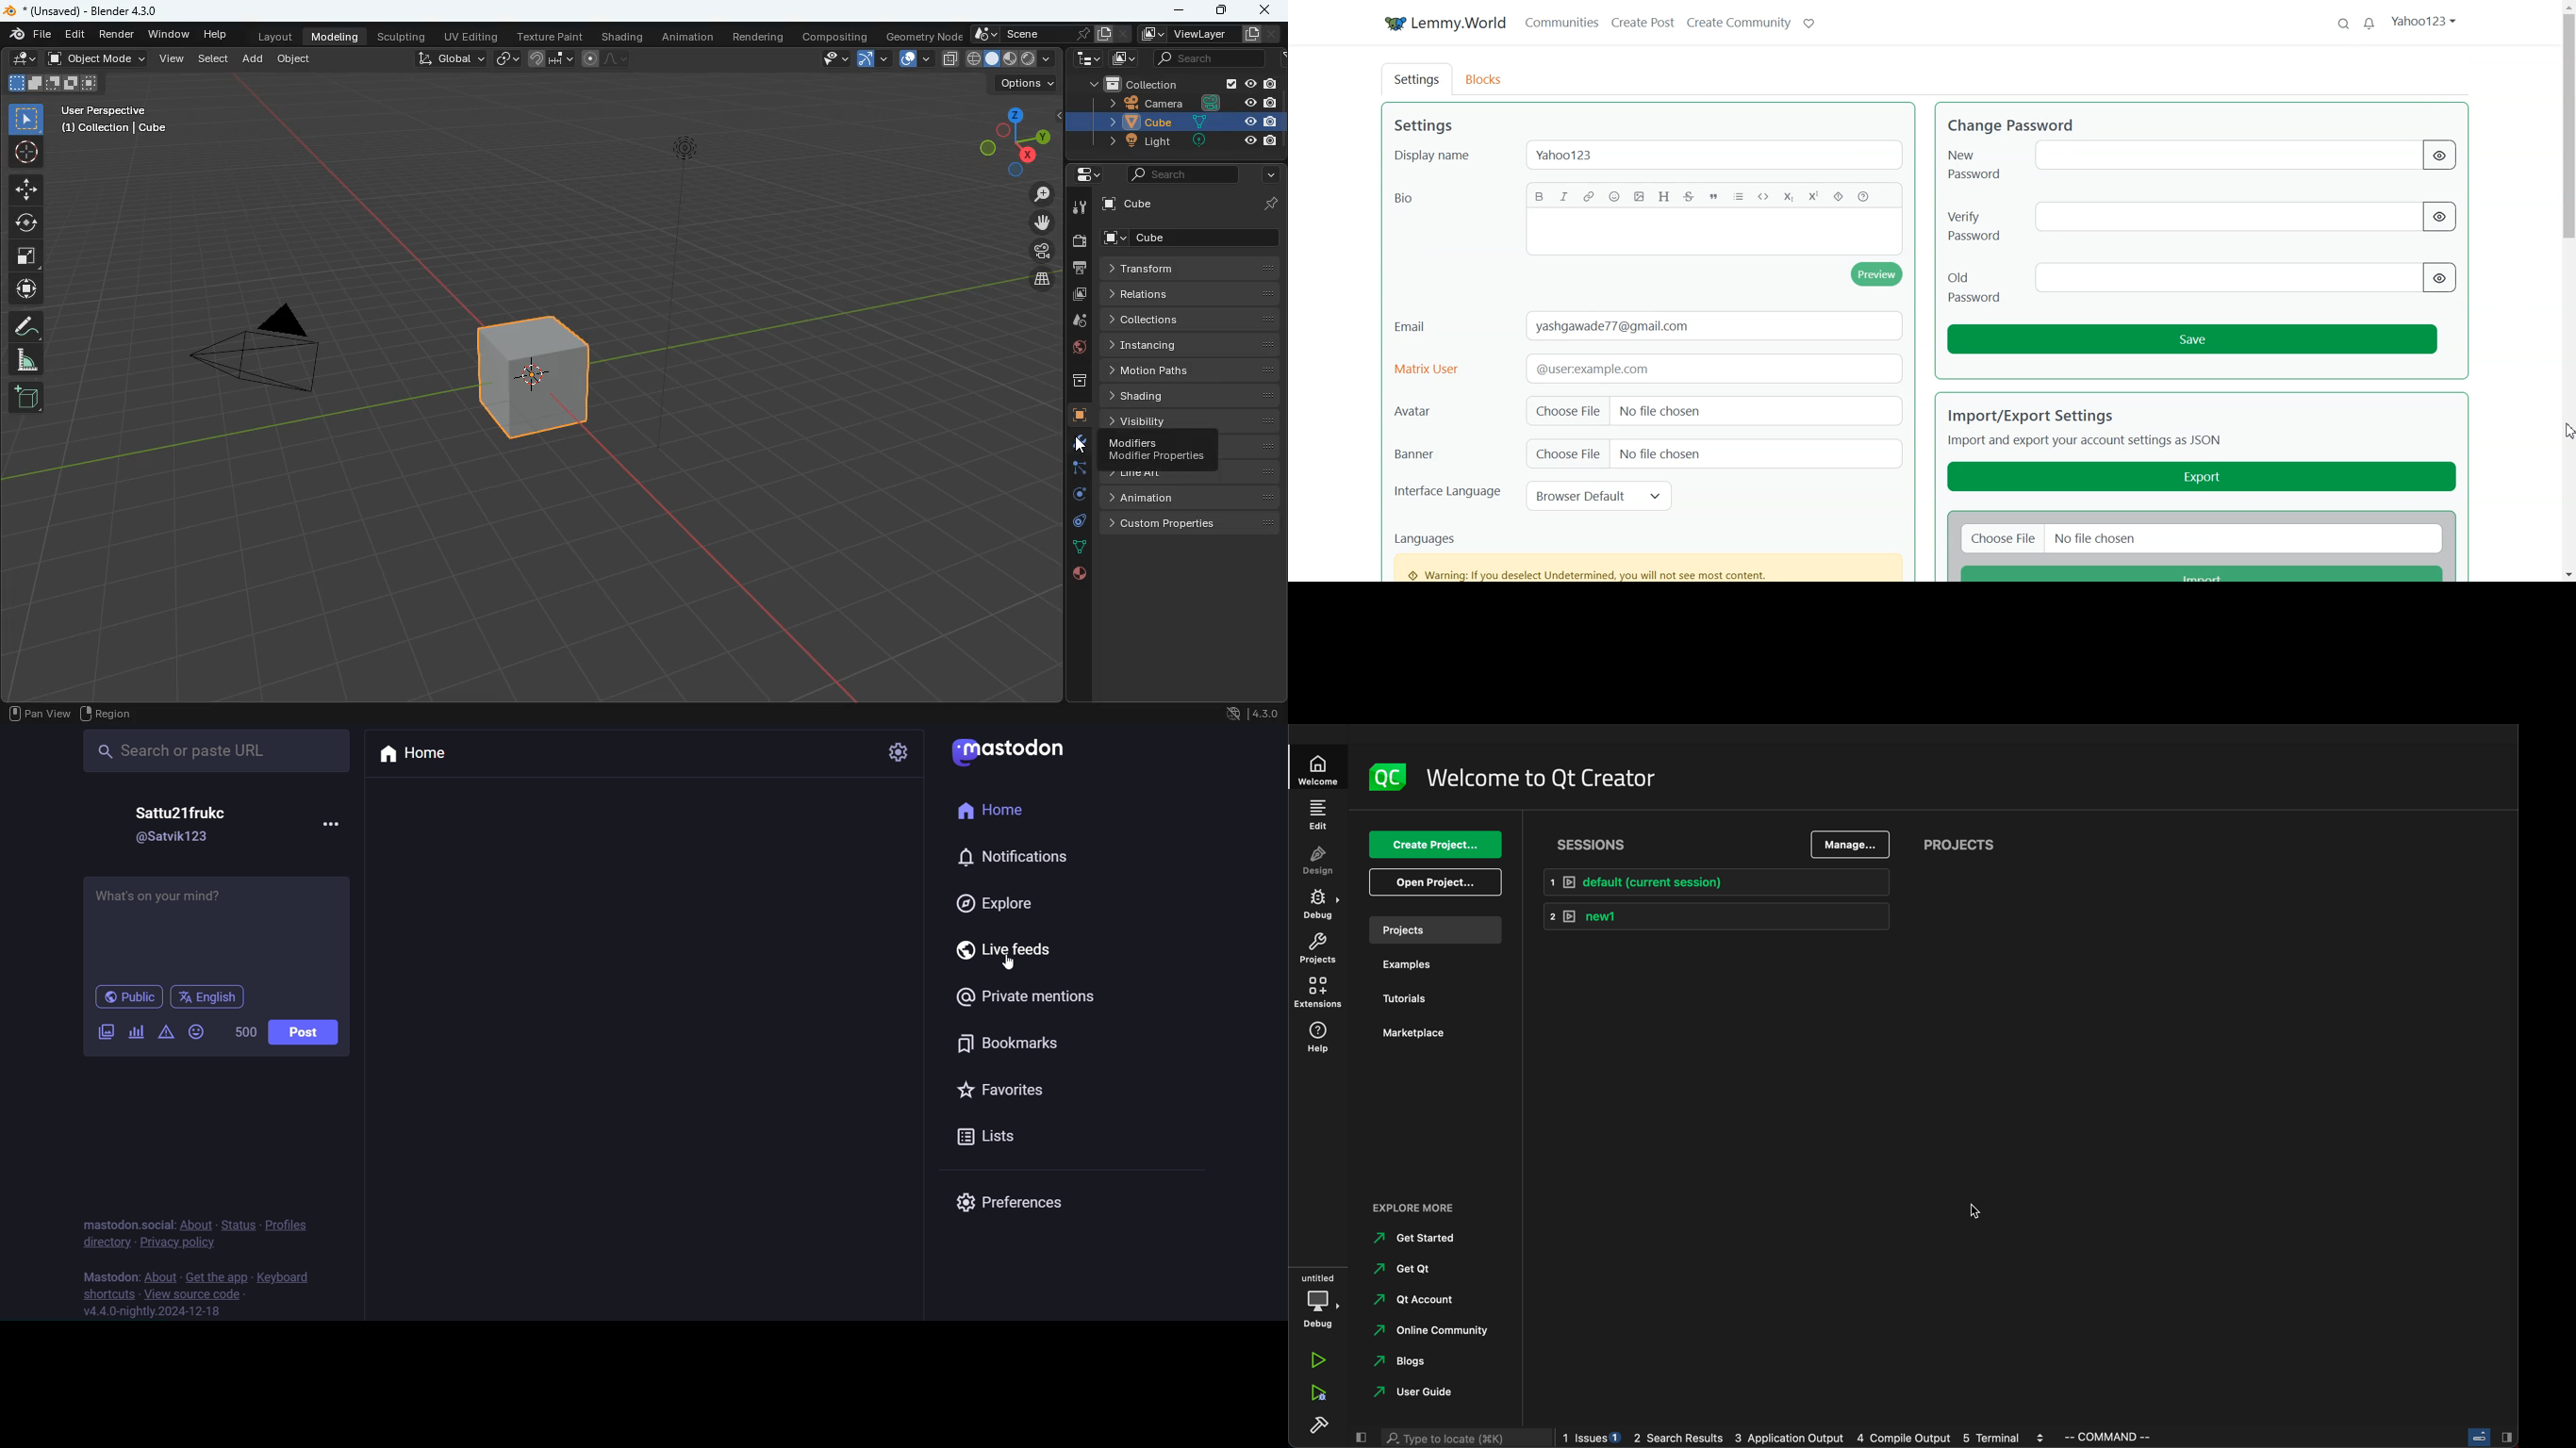  Describe the element at coordinates (1191, 523) in the screenshot. I see `custom properties` at that location.